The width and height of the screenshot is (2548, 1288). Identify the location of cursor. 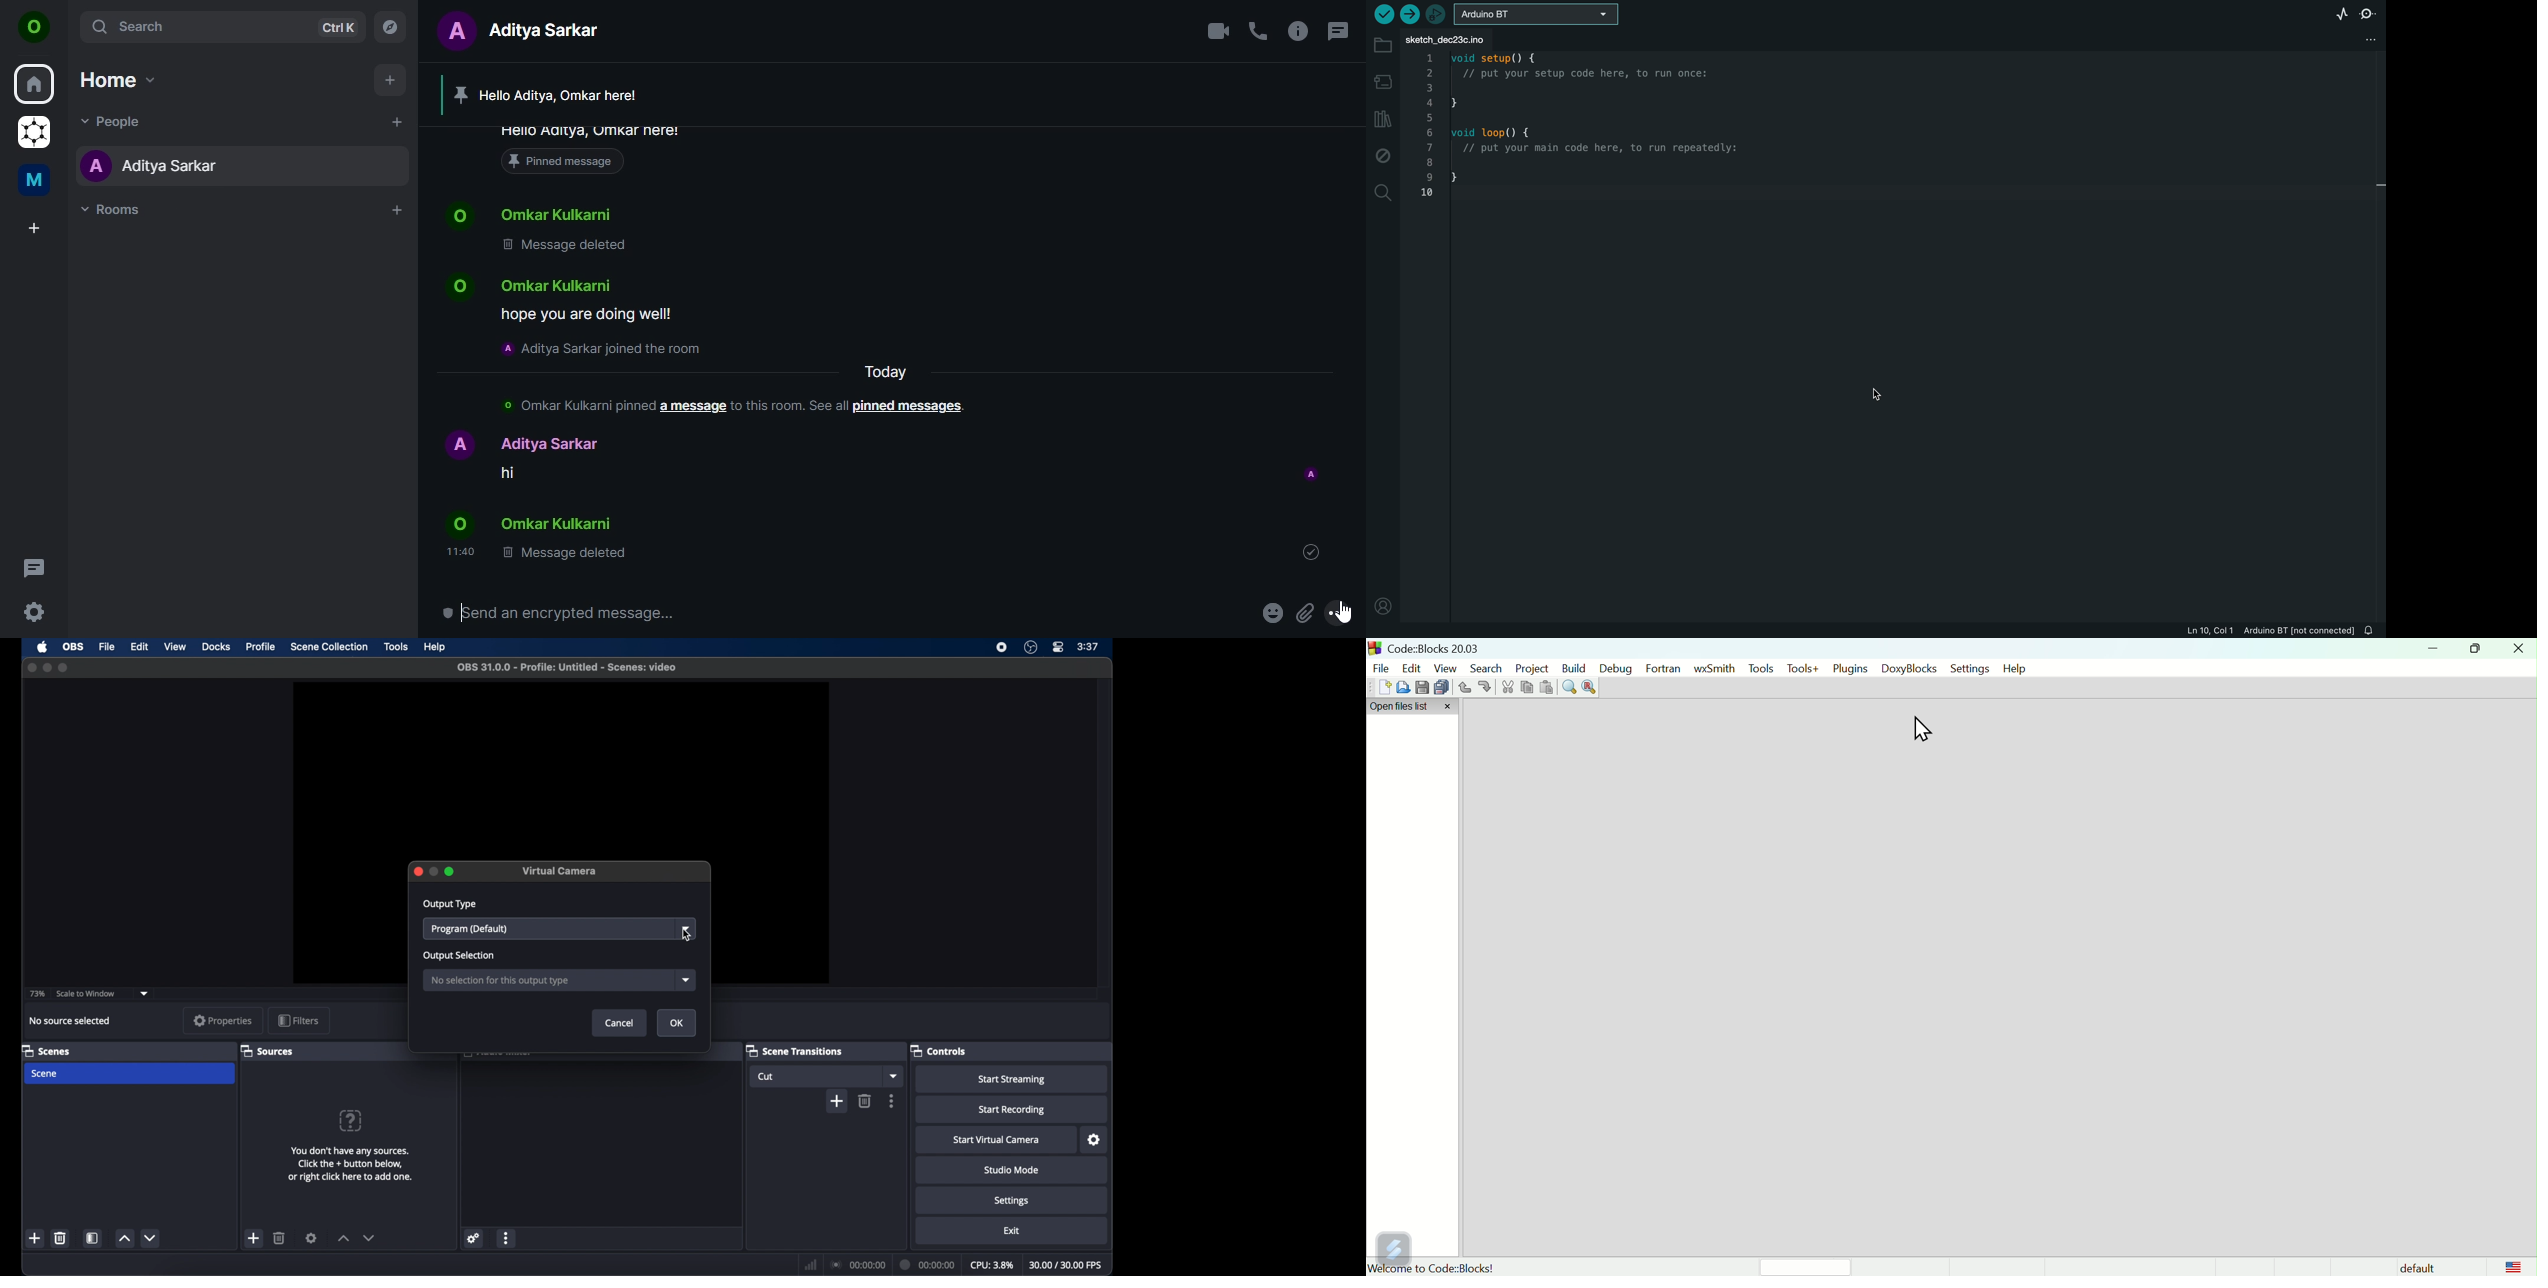
(1344, 616).